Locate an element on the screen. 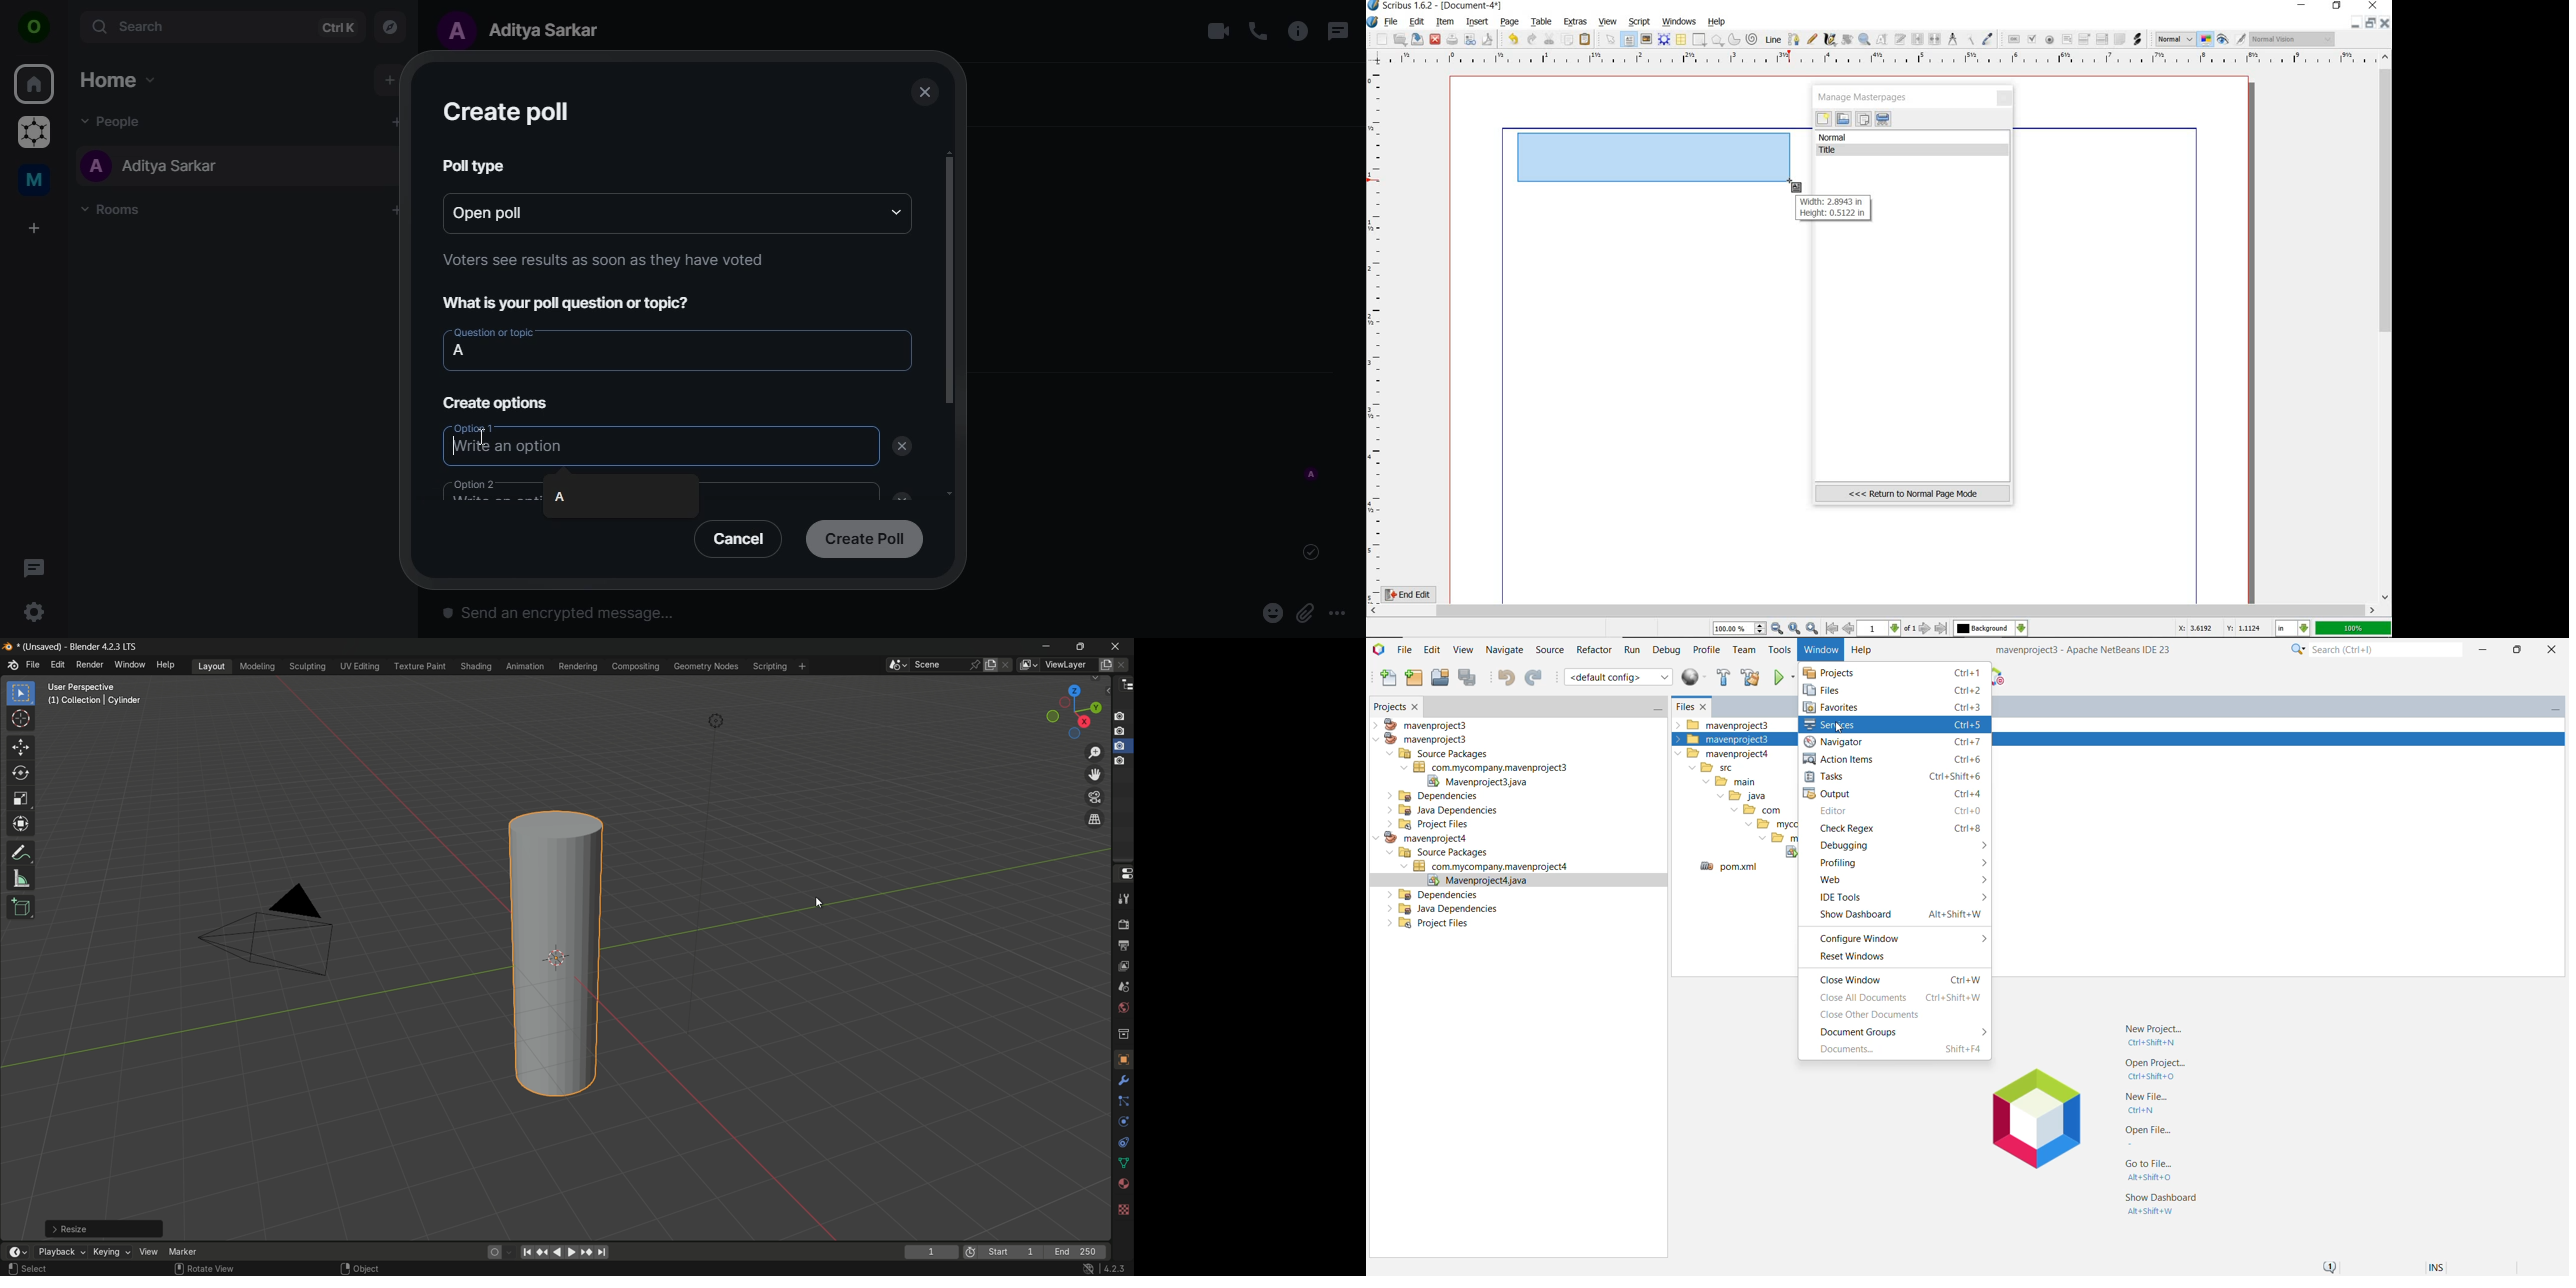  poll type is located at coordinates (470, 164).